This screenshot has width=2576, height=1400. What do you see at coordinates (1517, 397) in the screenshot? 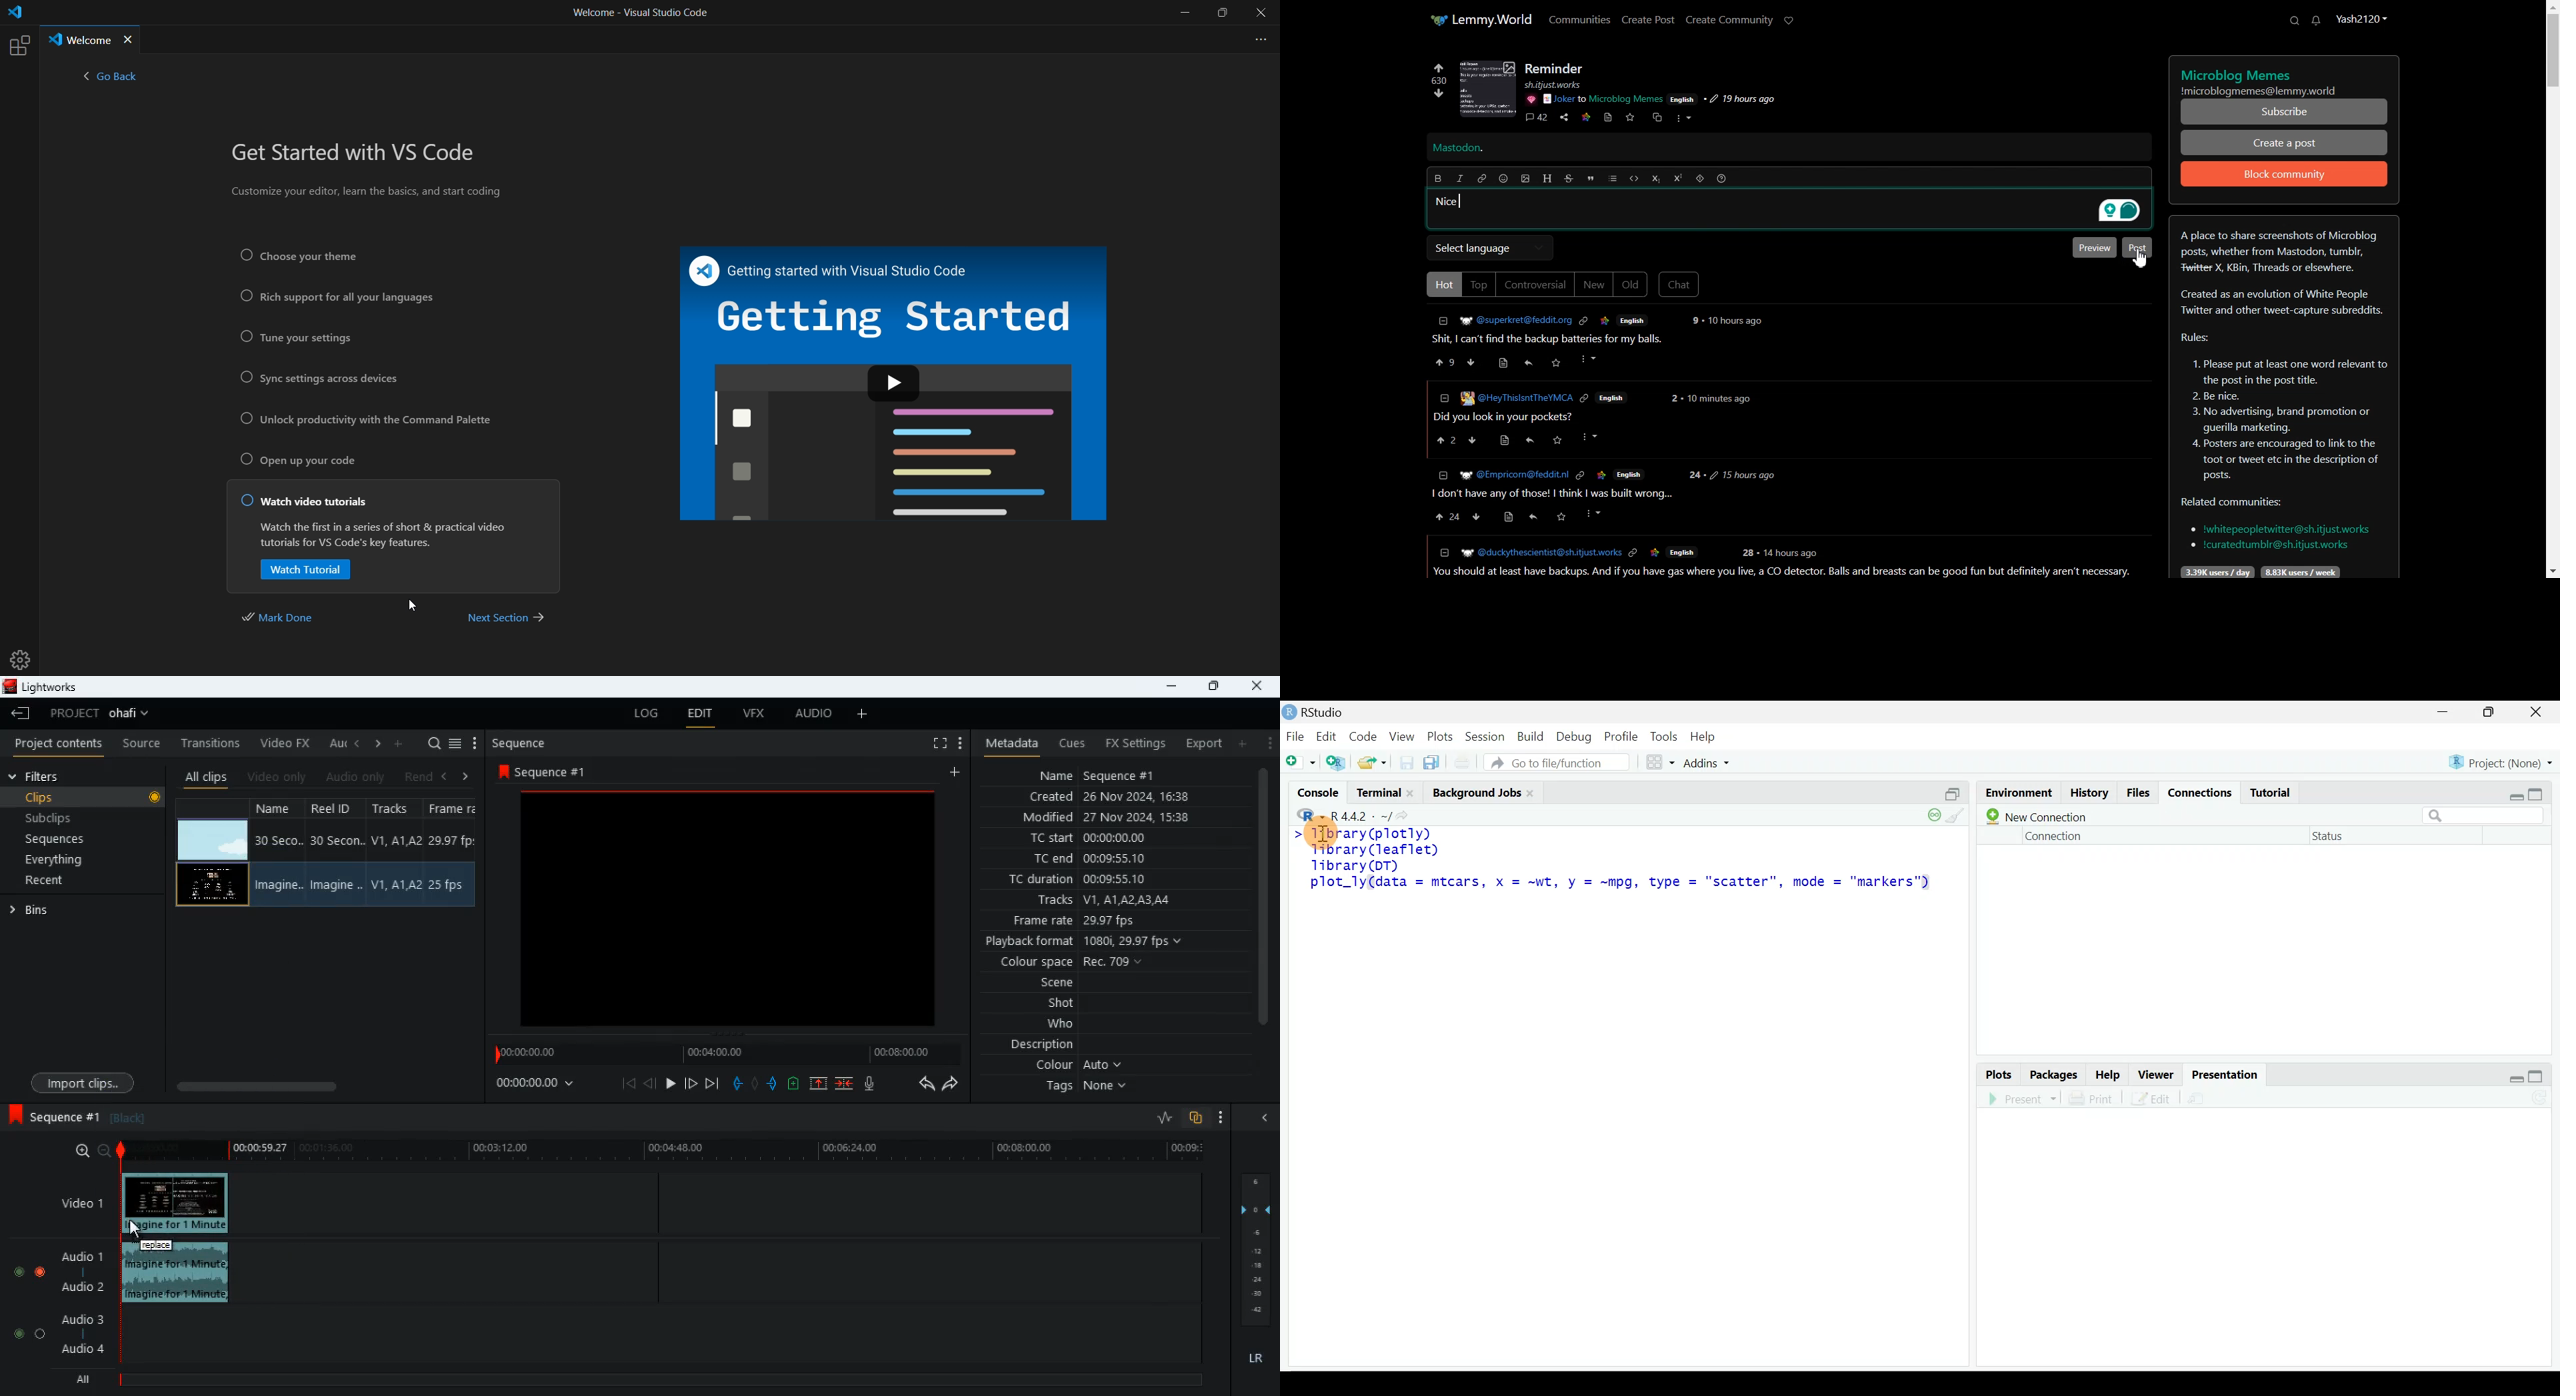
I see `RB @HeyThislsntTheYMCA @` at bounding box center [1517, 397].